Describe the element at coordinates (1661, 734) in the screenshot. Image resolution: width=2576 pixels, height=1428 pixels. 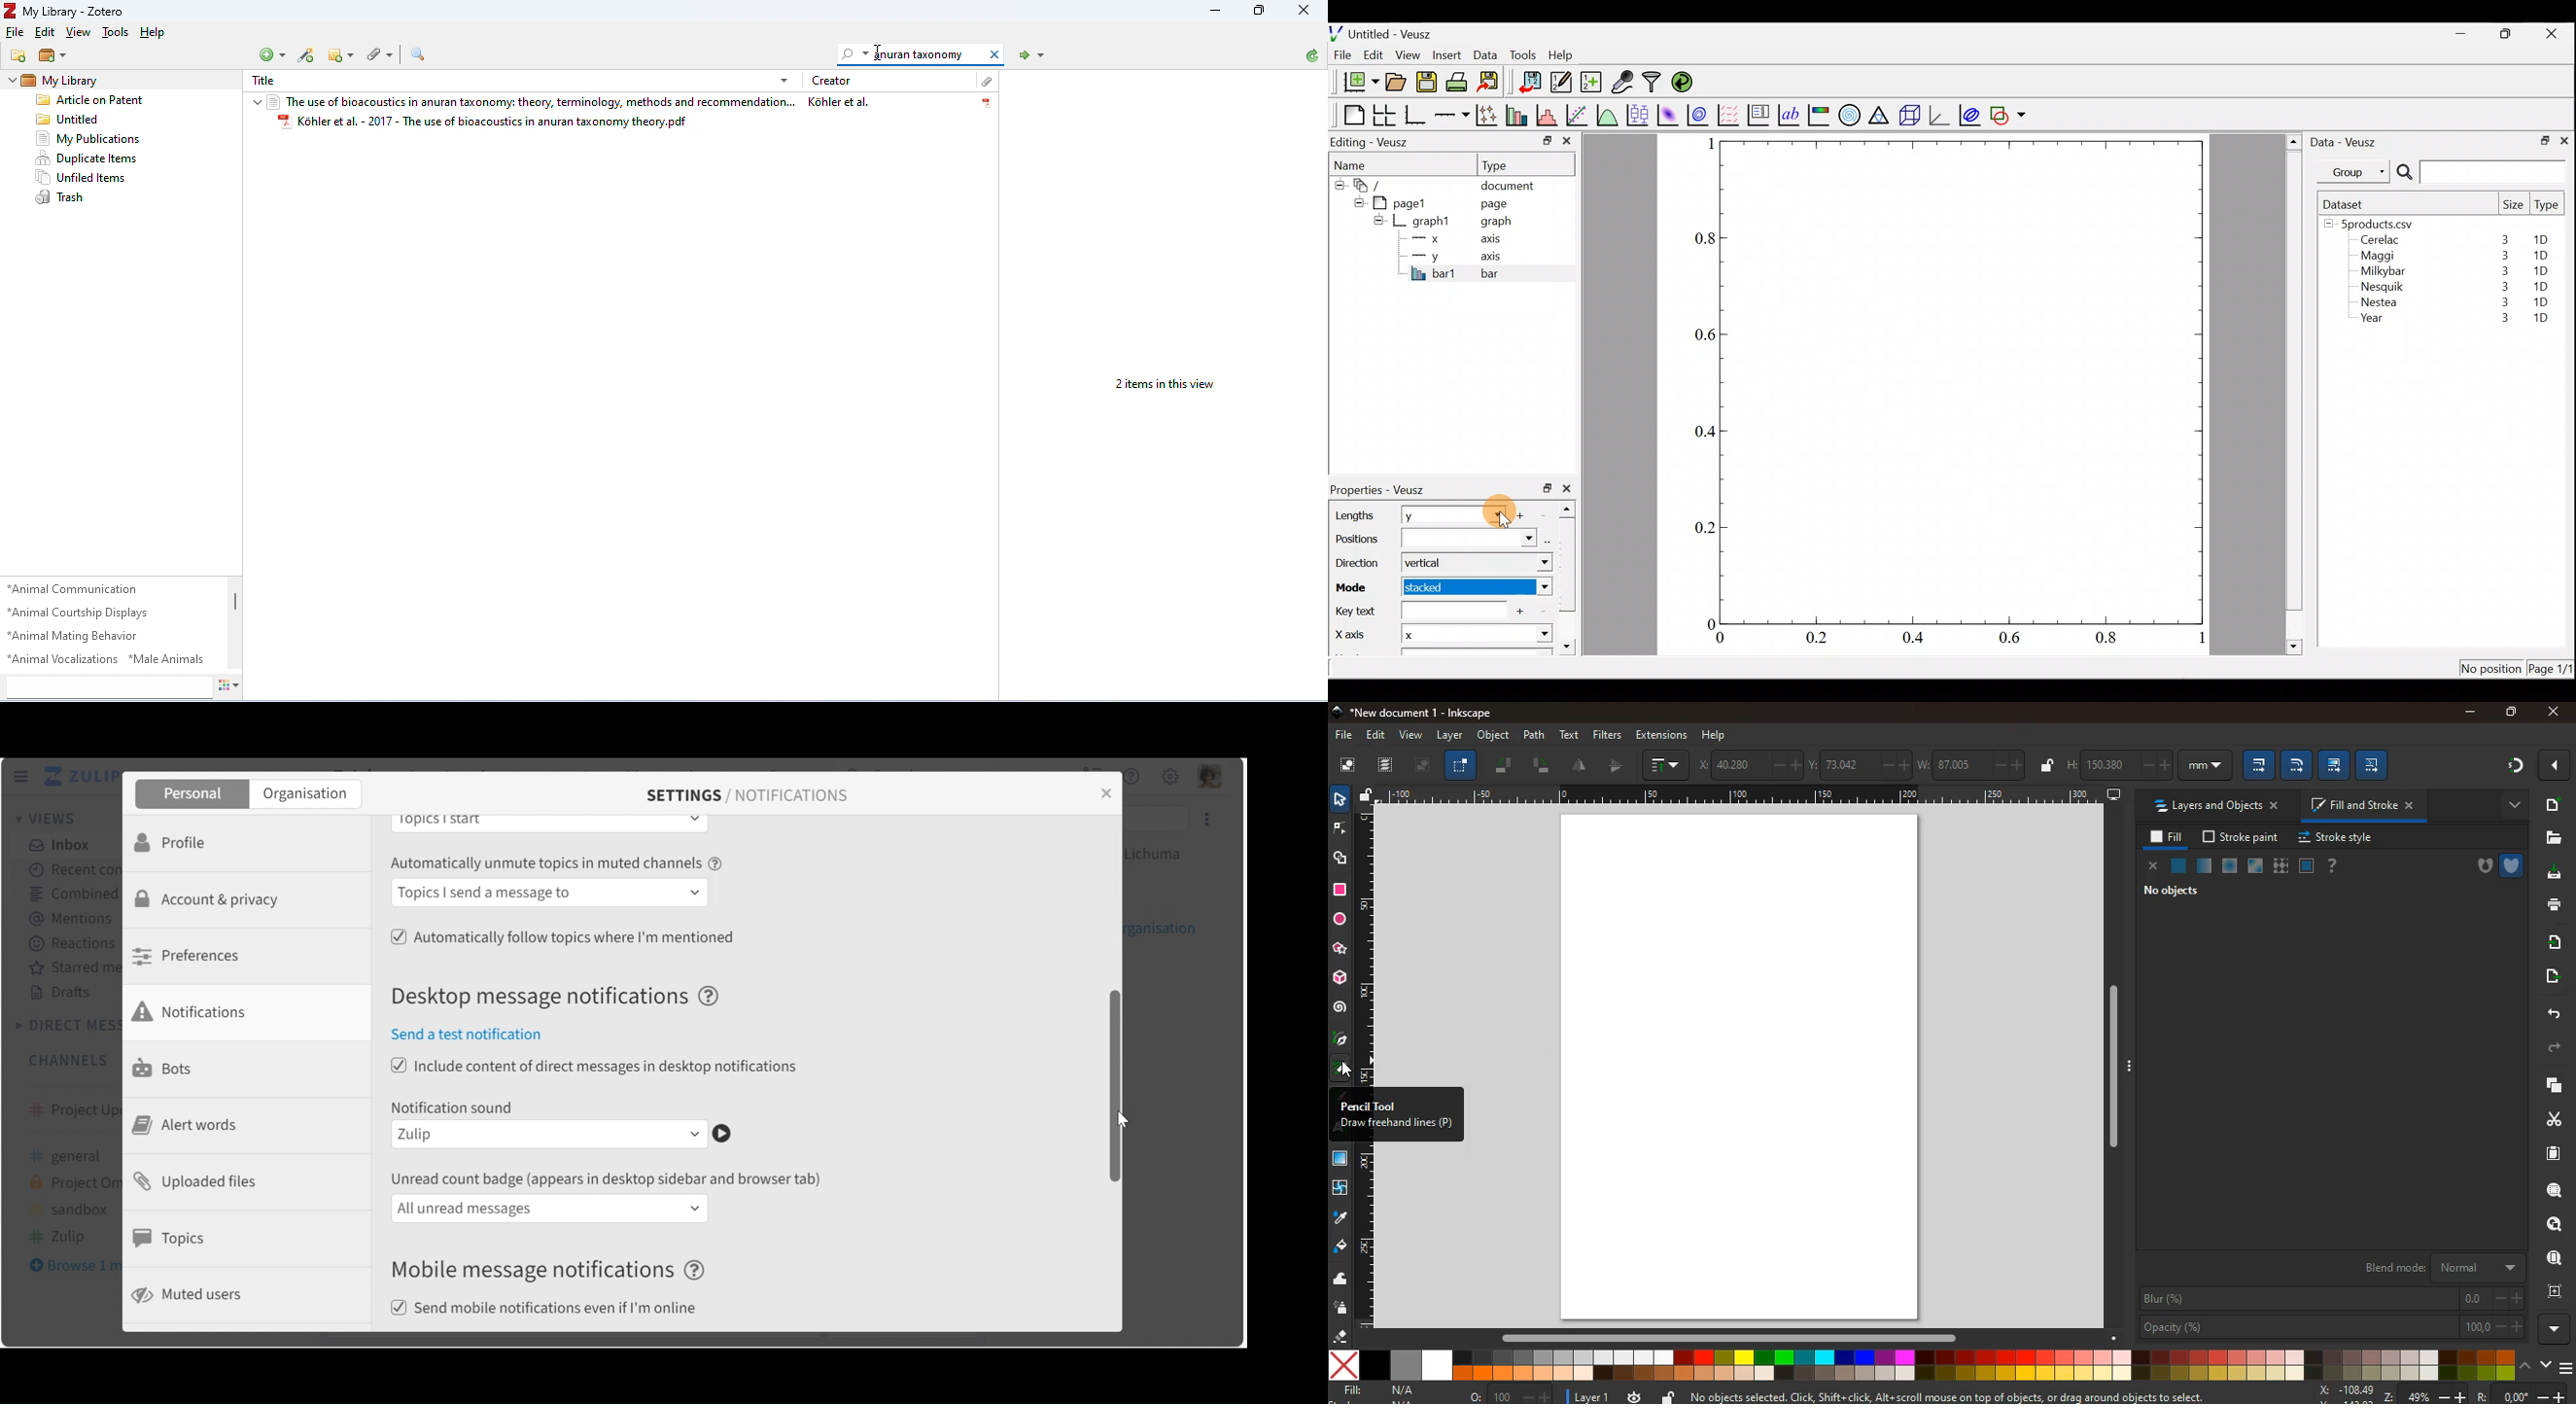
I see `extensions` at that location.